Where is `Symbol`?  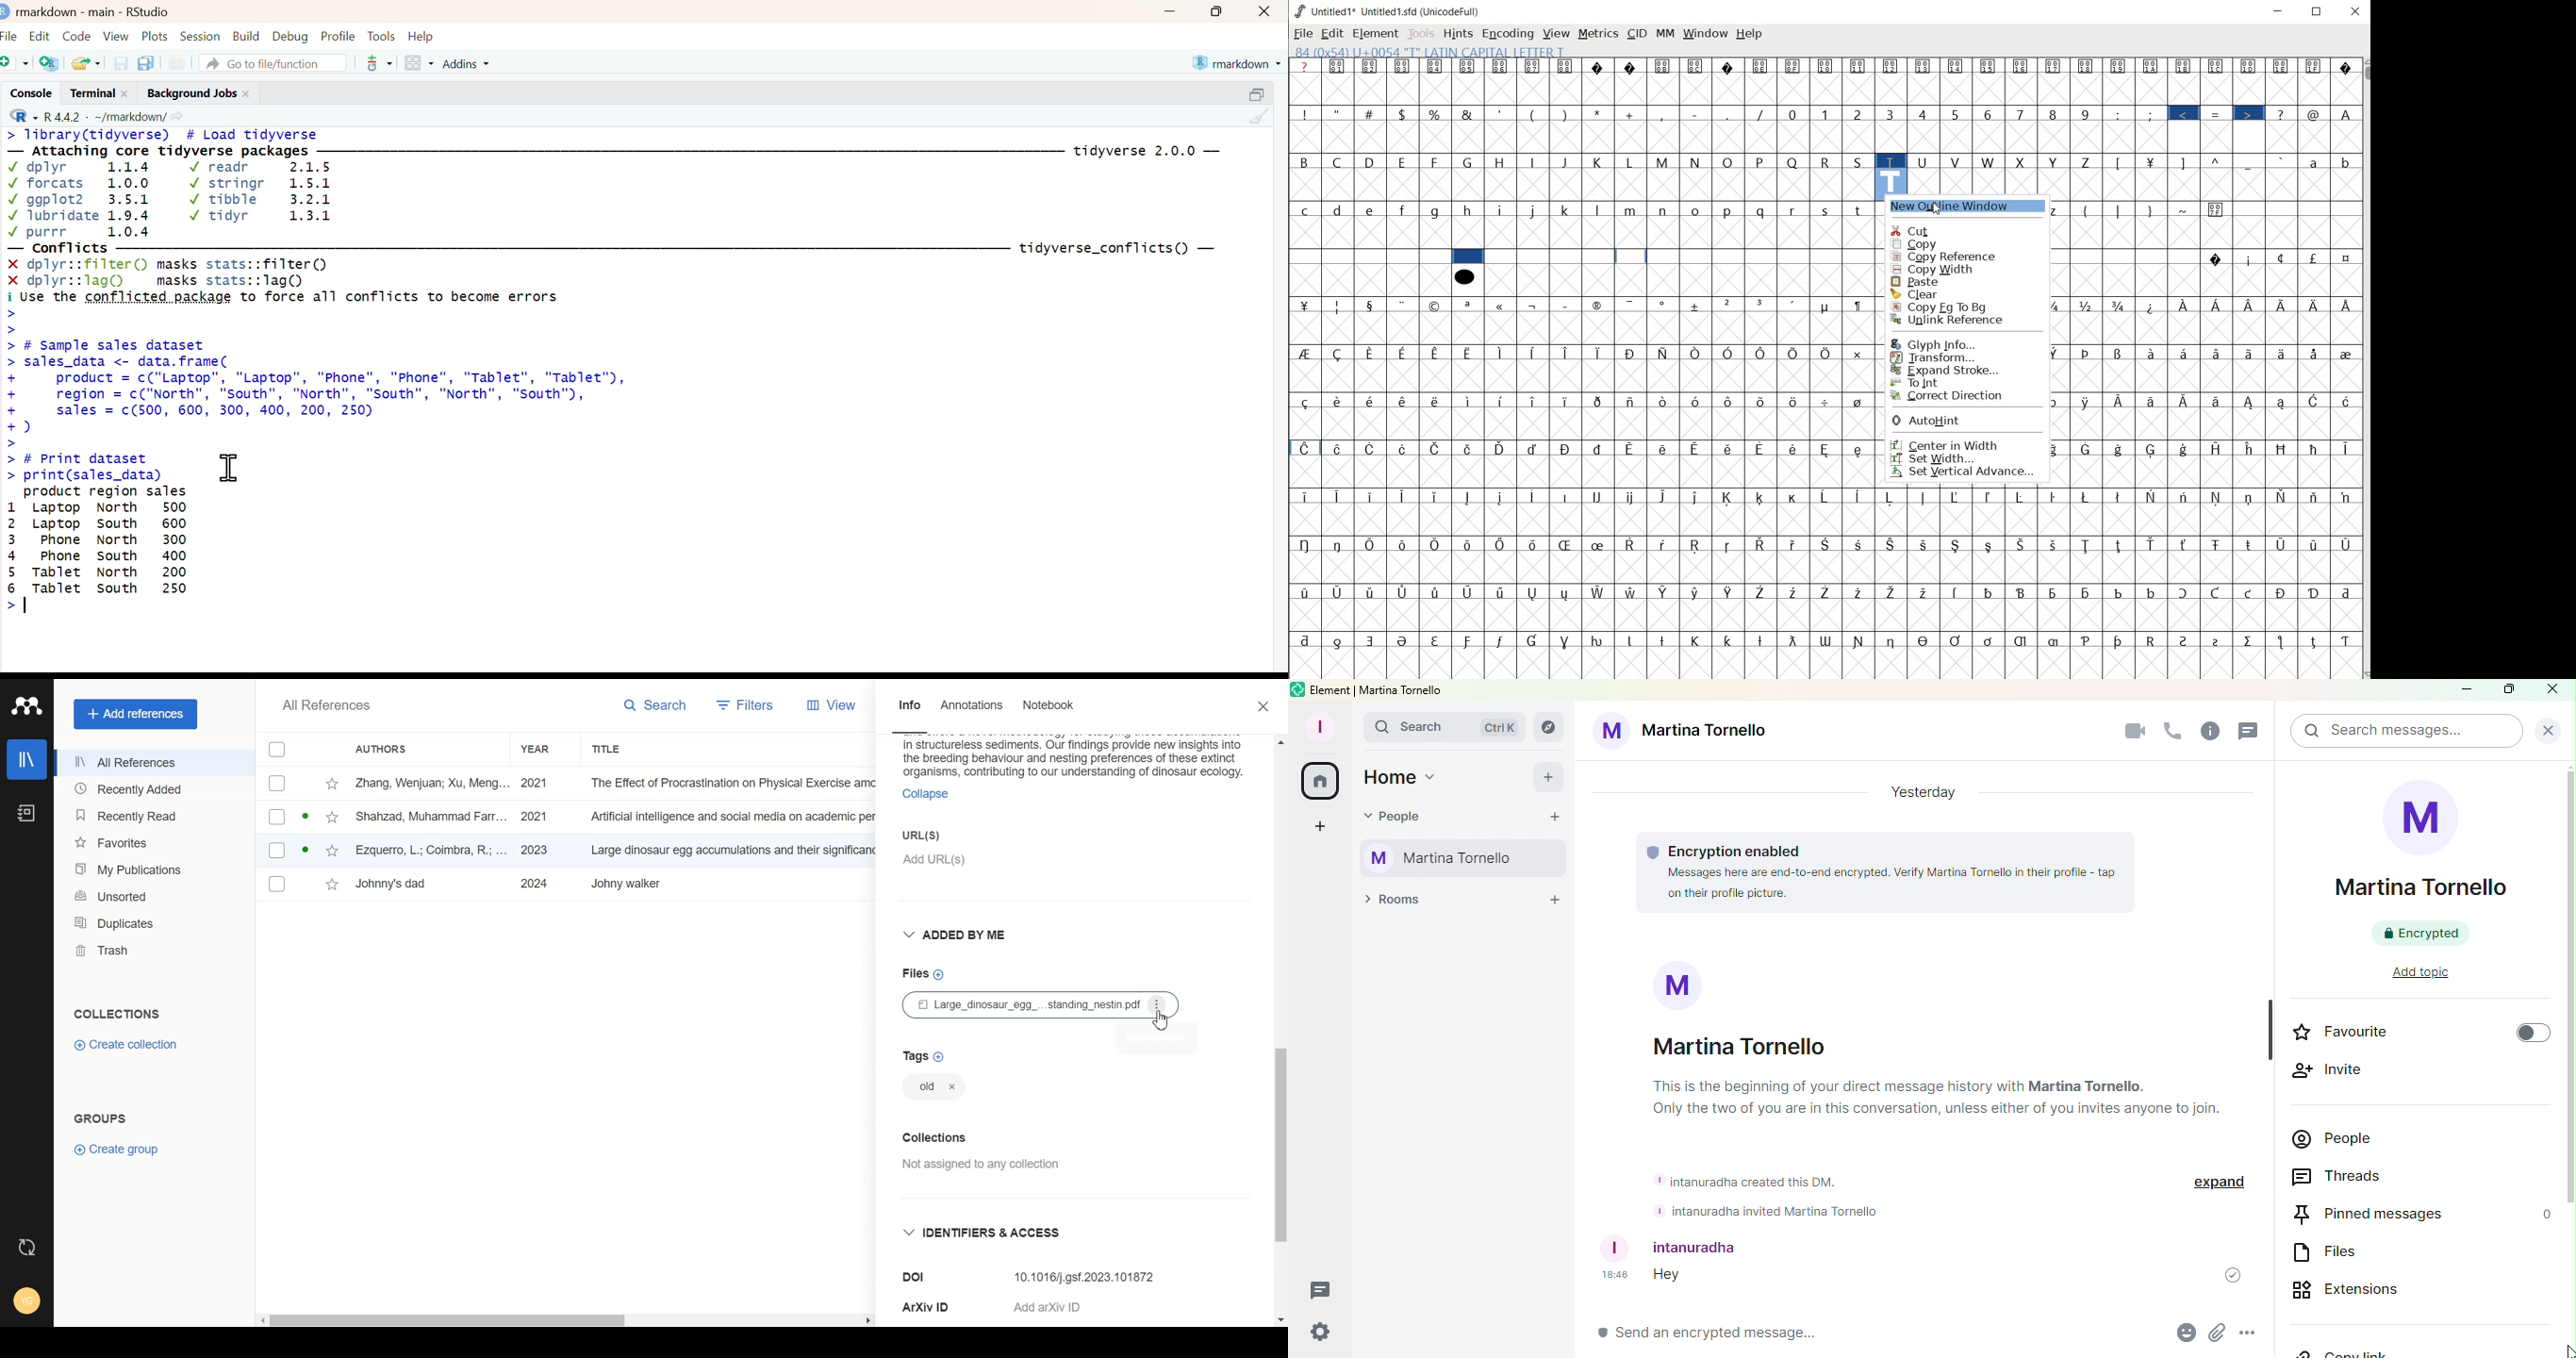
Symbol is located at coordinates (1631, 401).